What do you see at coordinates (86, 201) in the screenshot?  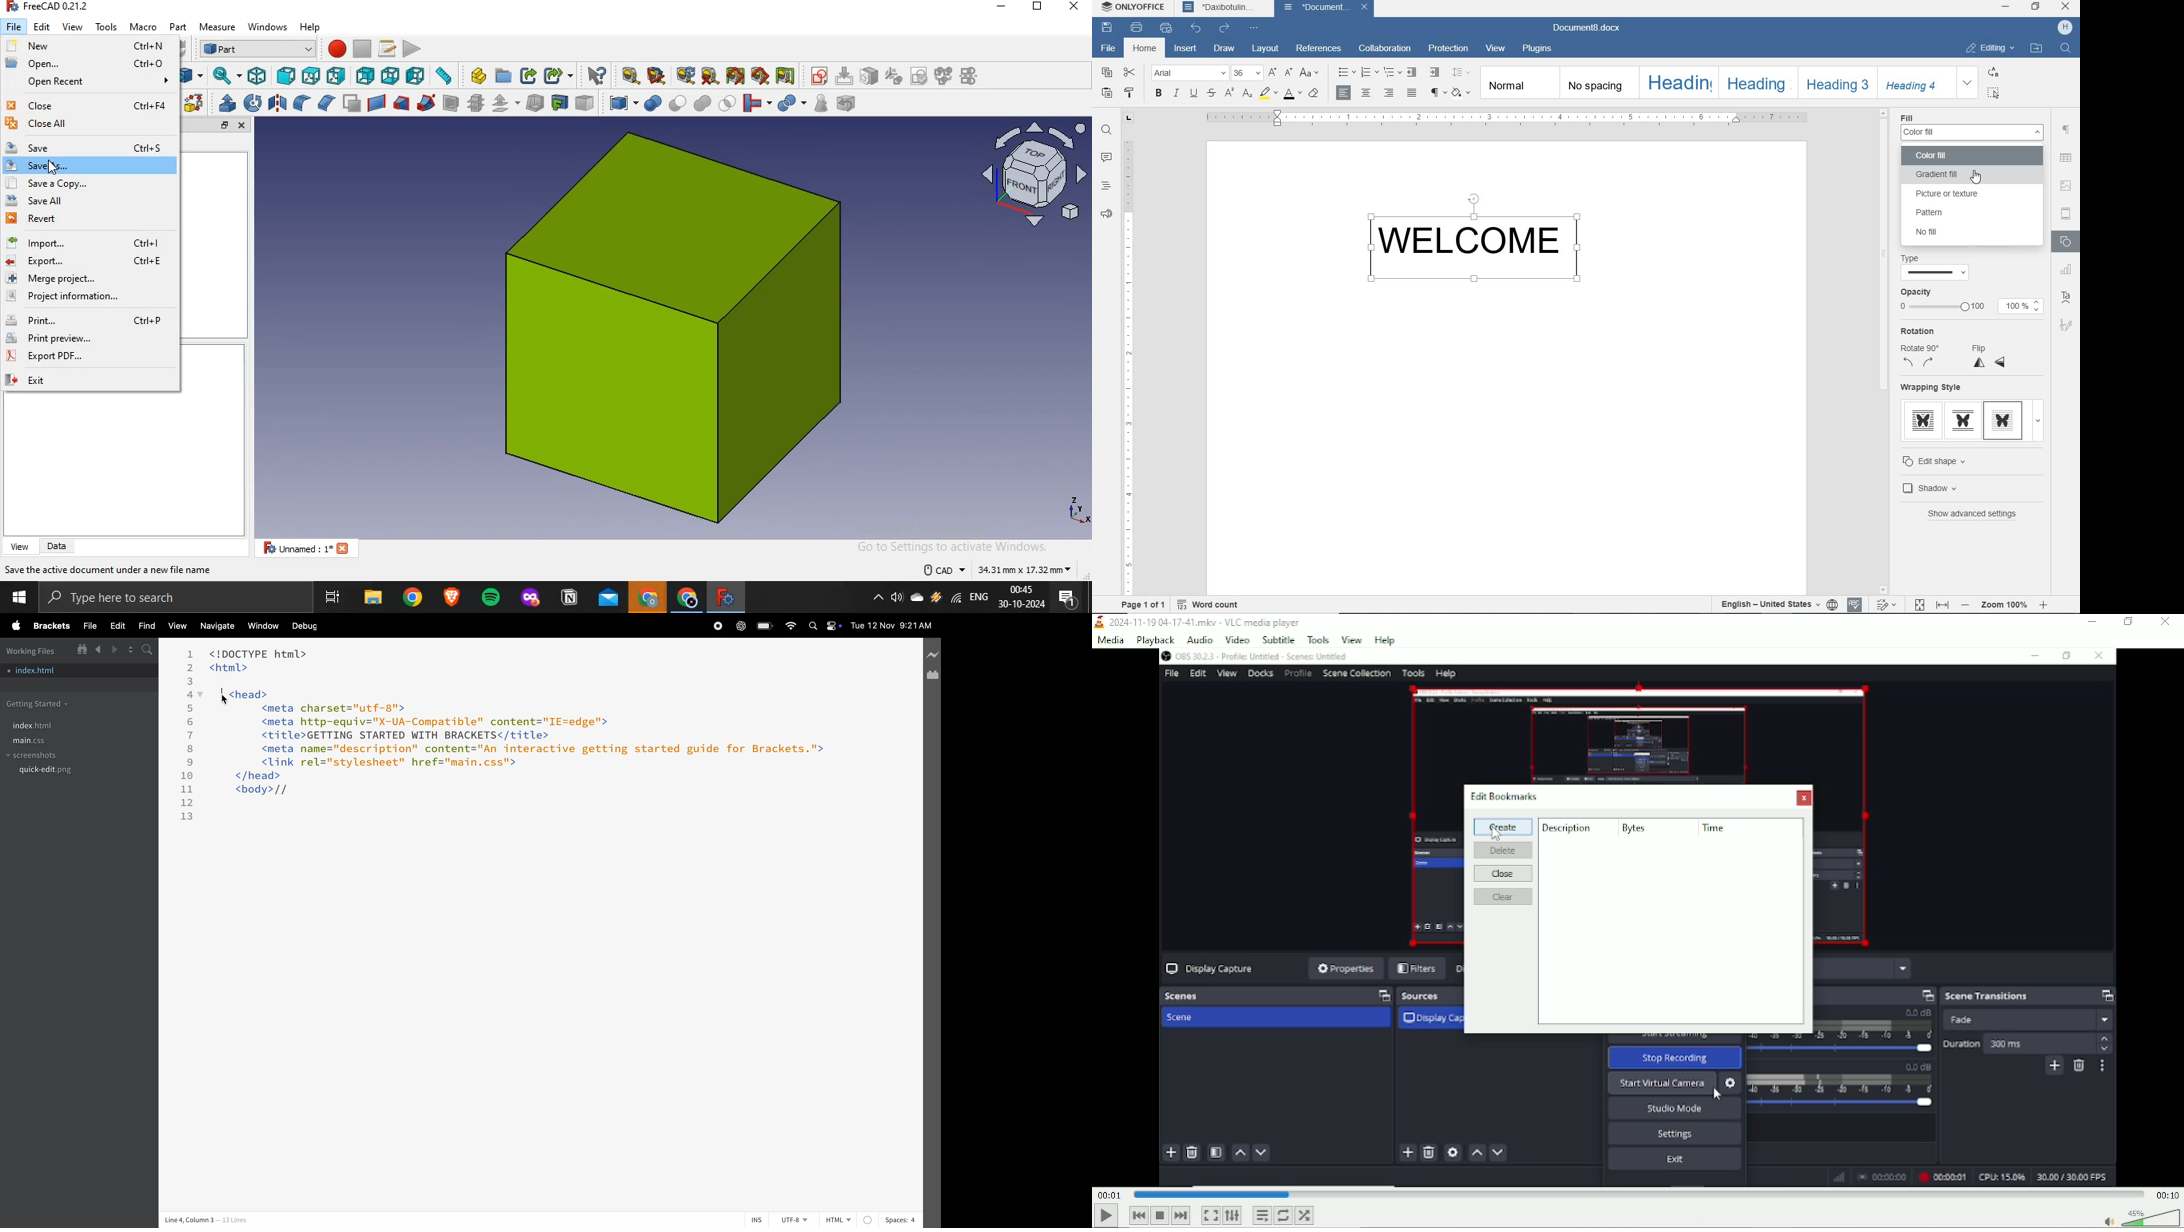 I see `save all` at bounding box center [86, 201].